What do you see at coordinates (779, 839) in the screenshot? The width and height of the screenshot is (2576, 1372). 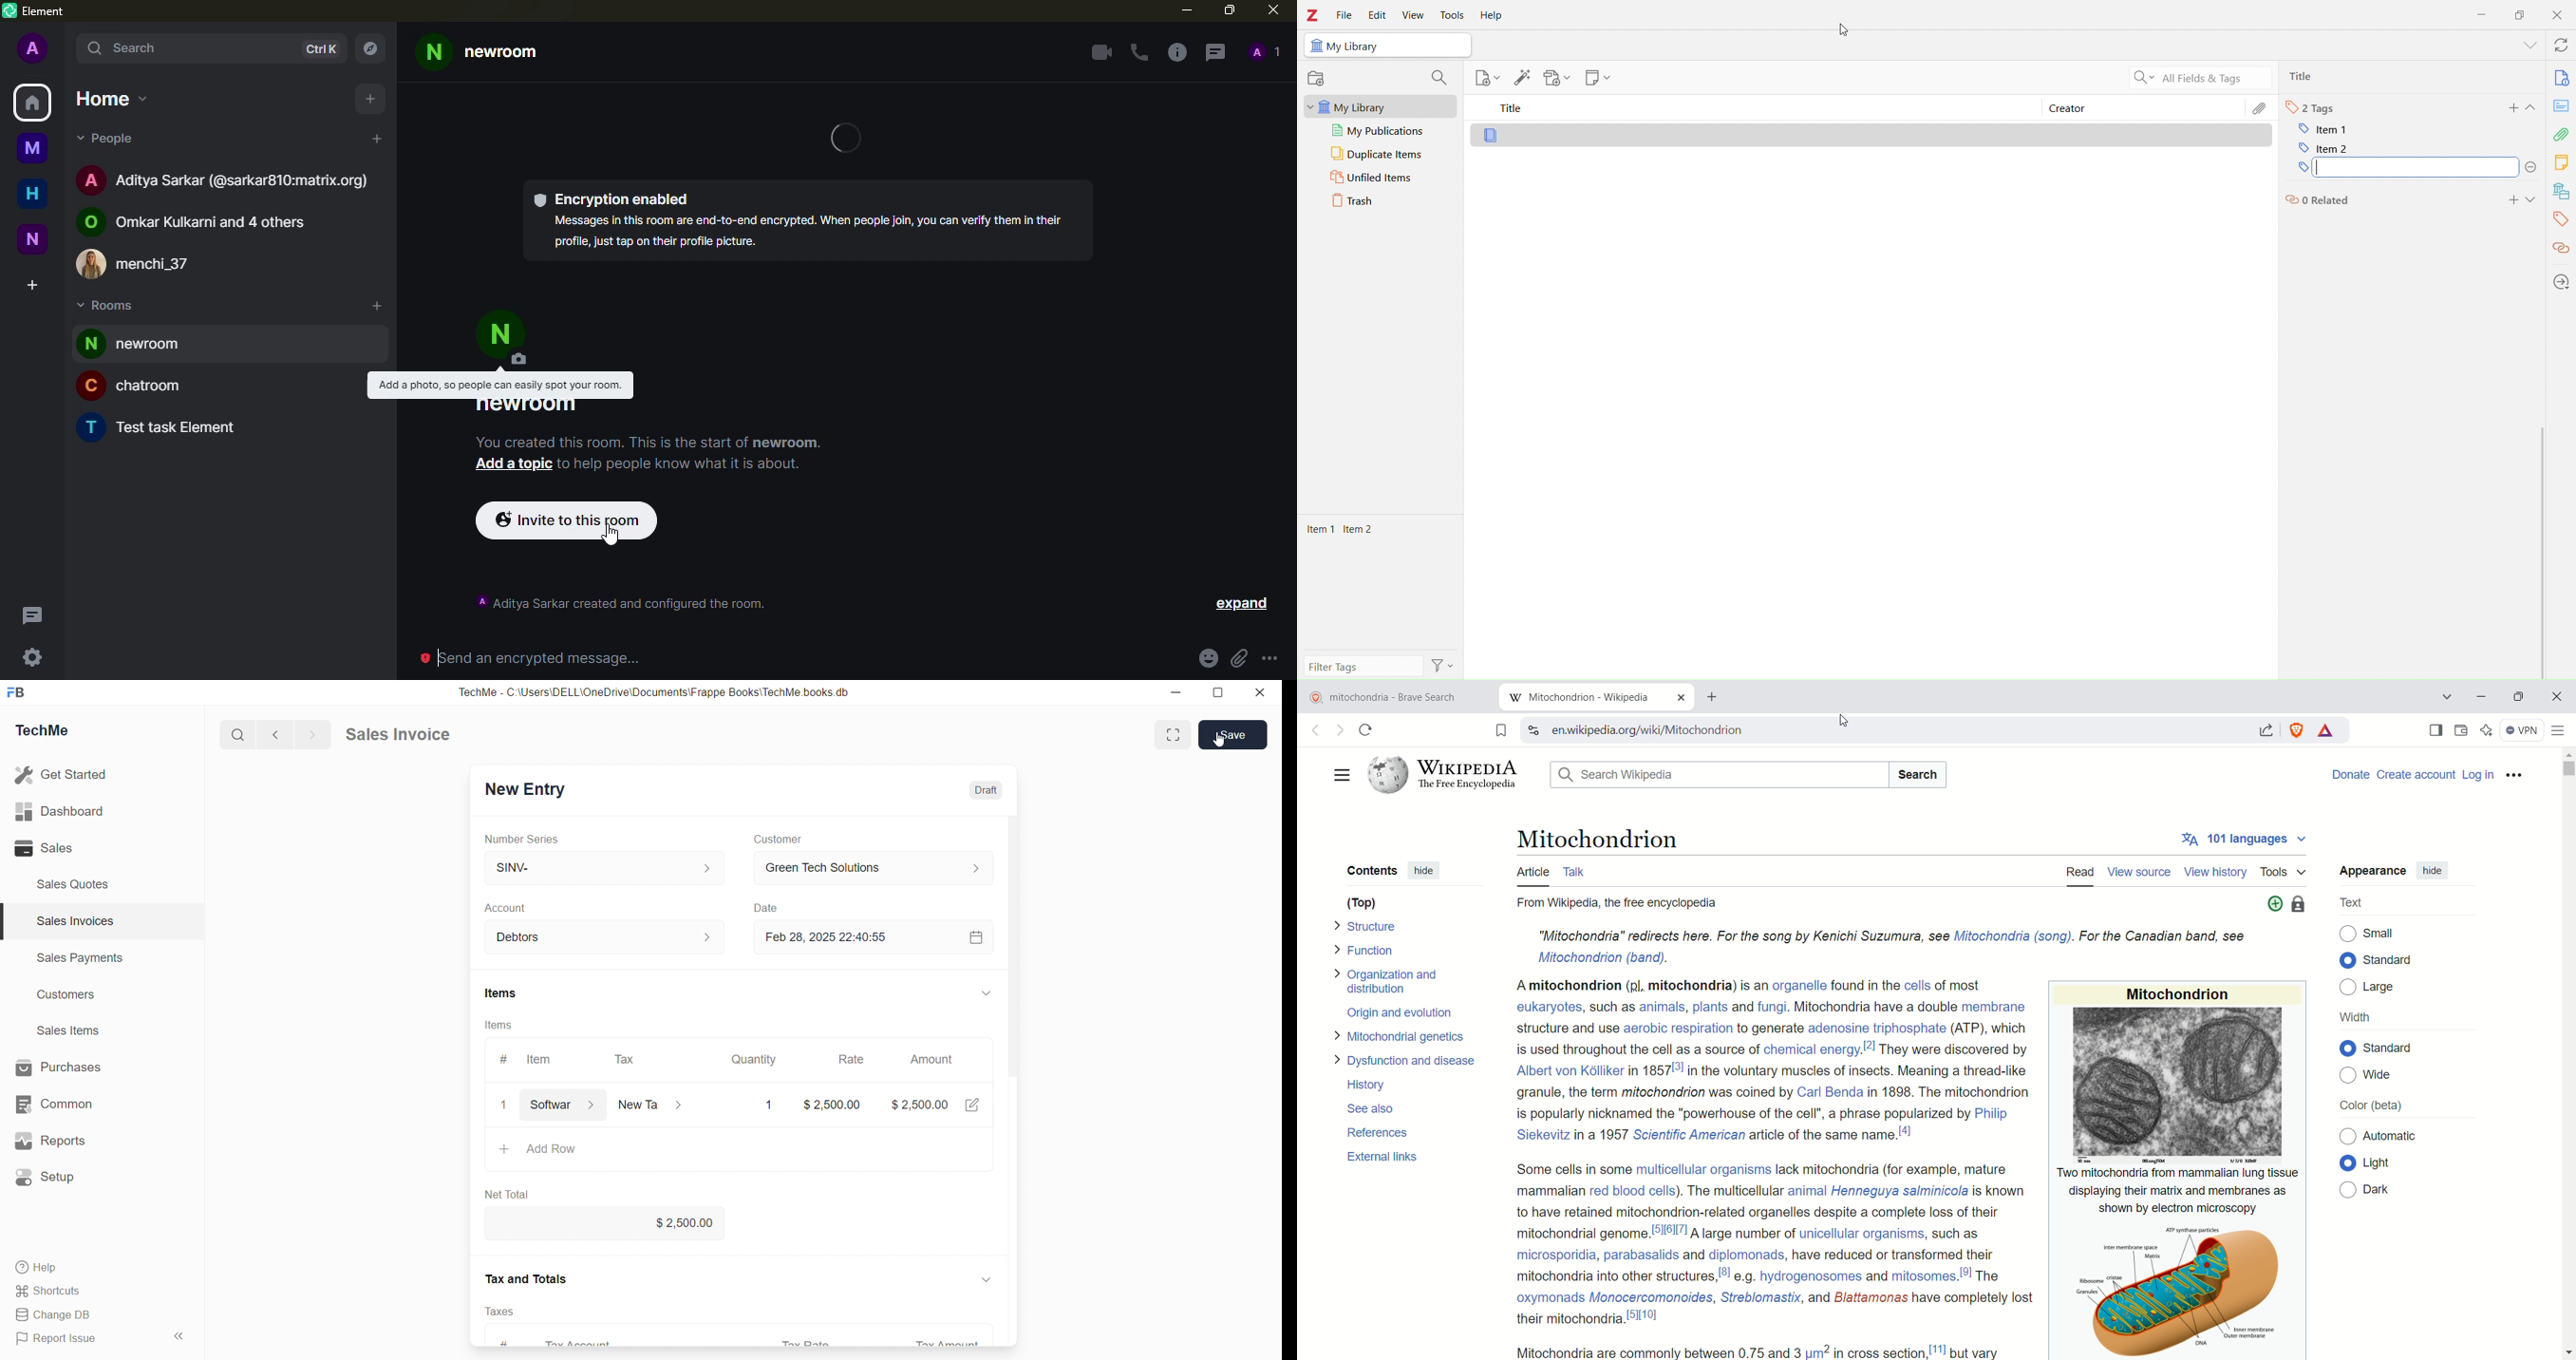 I see `Customer` at bounding box center [779, 839].